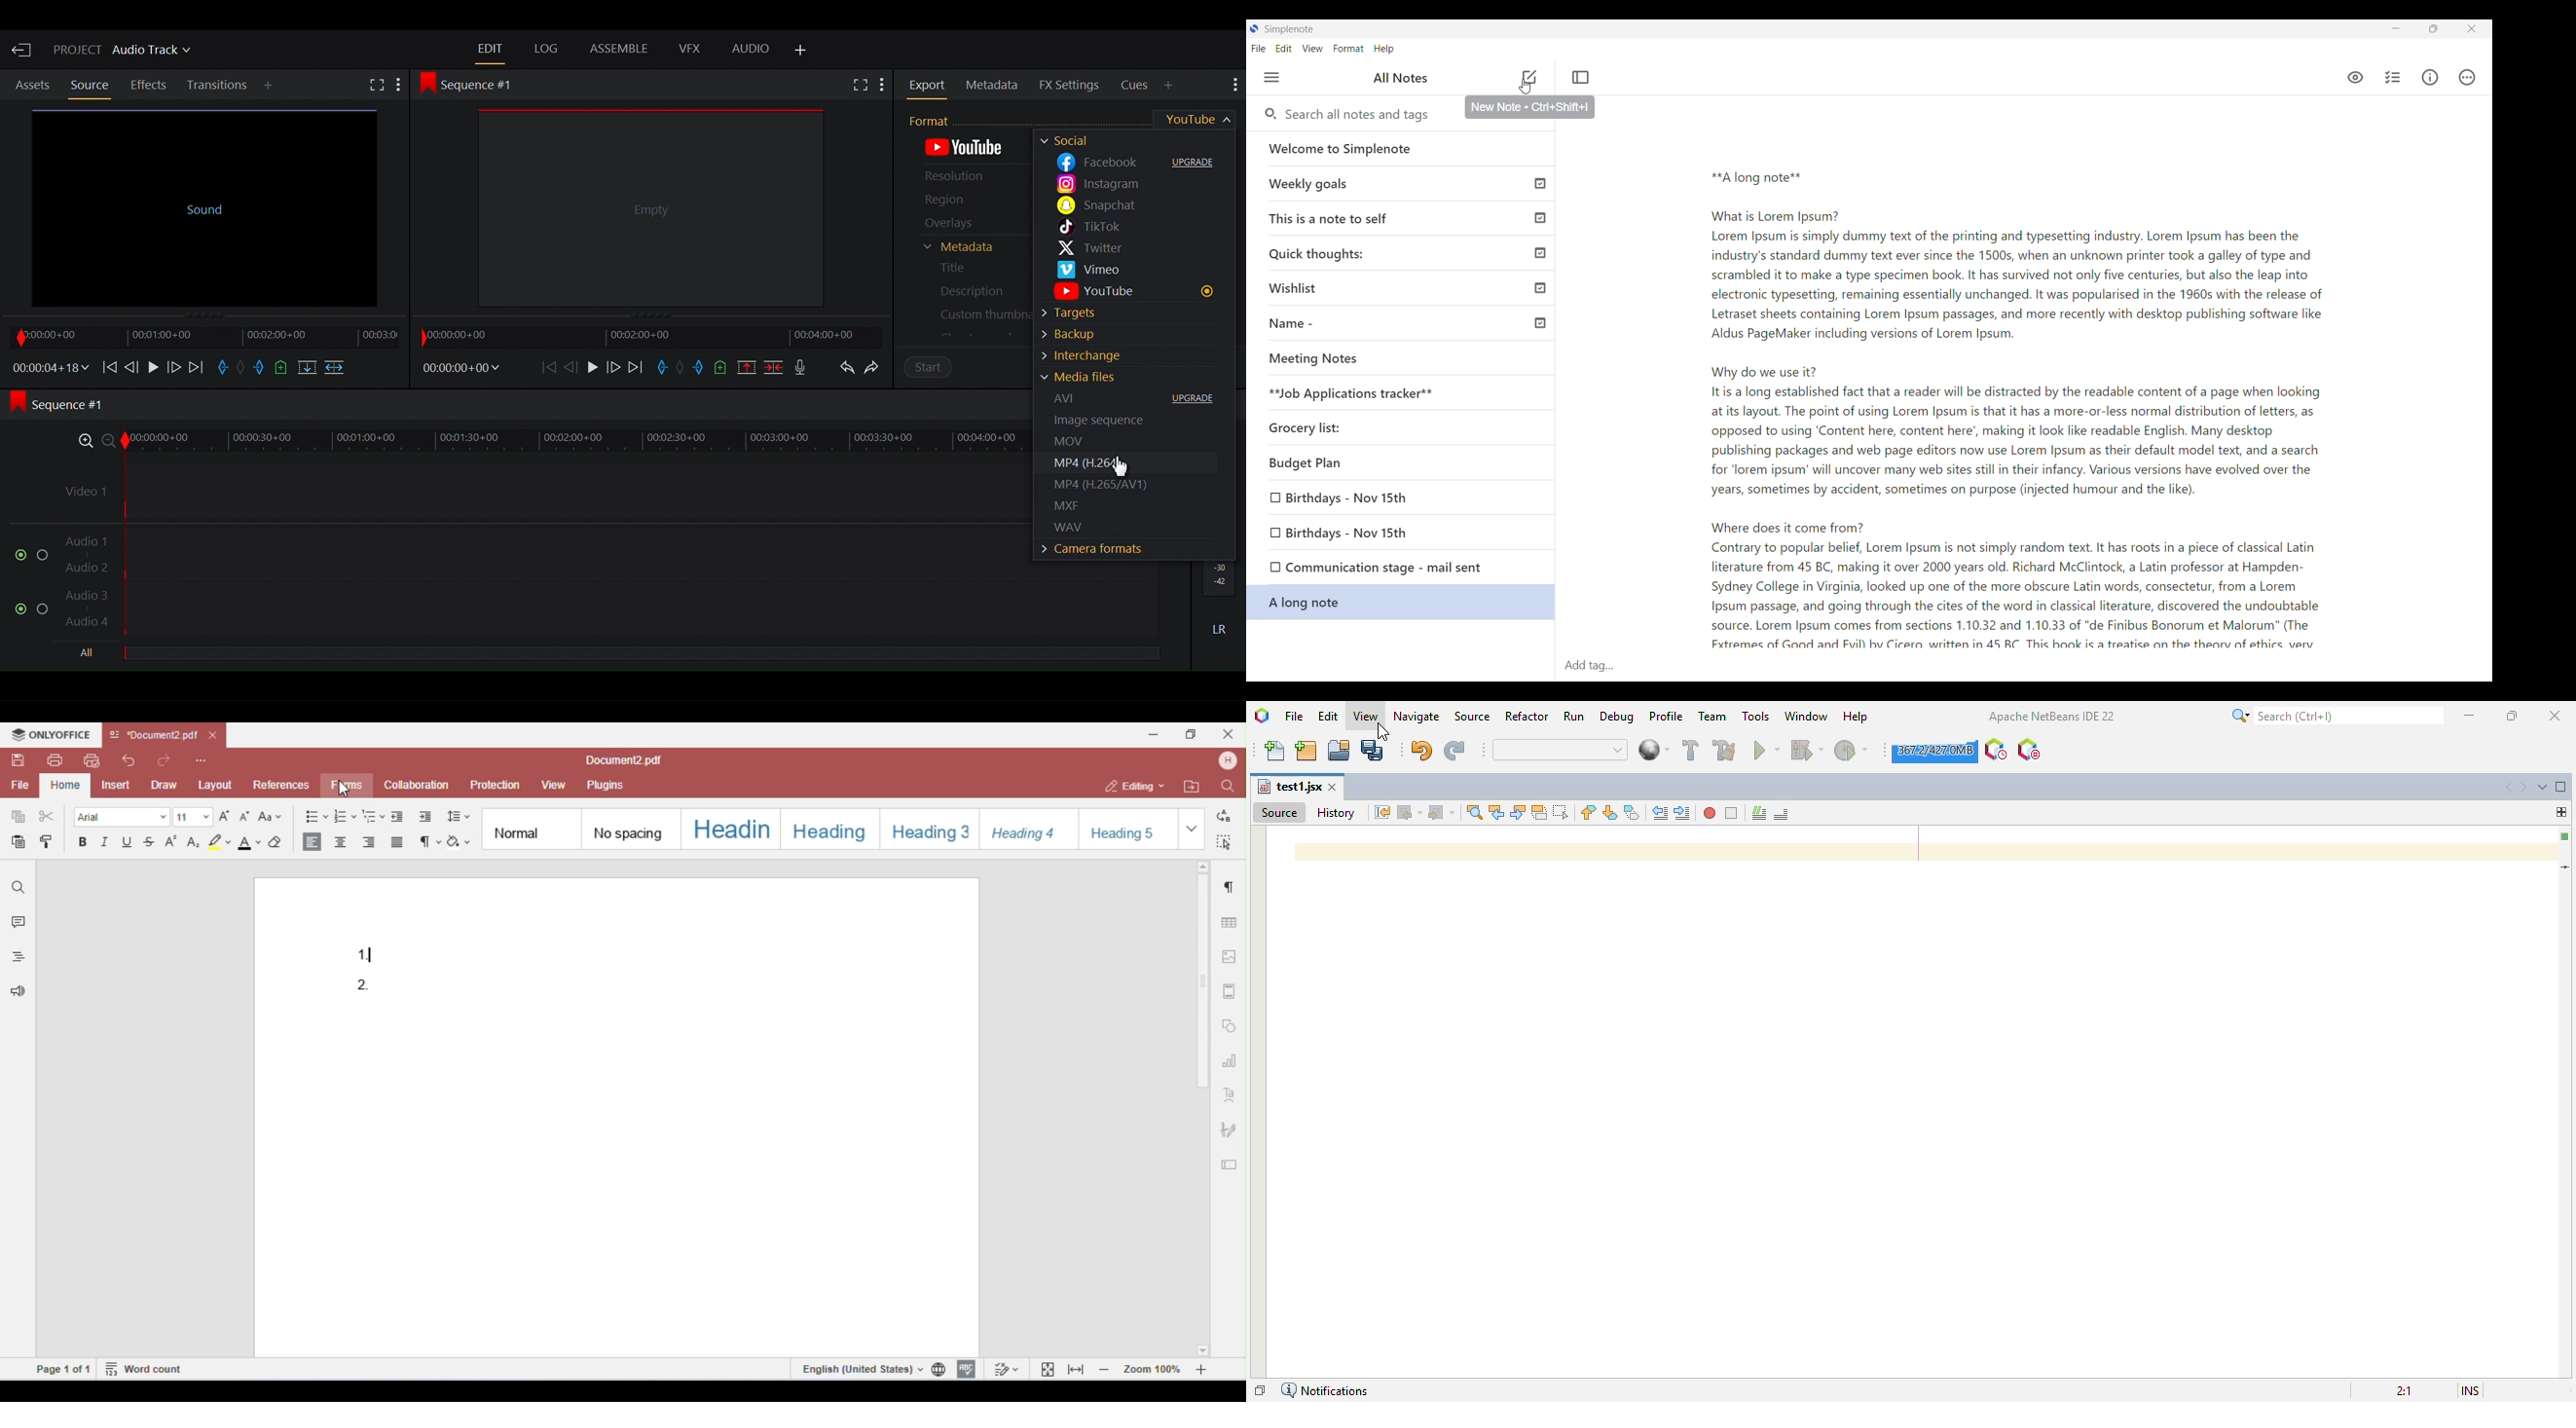  Describe the element at coordinates (151, 85) in the screenshot. I see `Effects` at that location.